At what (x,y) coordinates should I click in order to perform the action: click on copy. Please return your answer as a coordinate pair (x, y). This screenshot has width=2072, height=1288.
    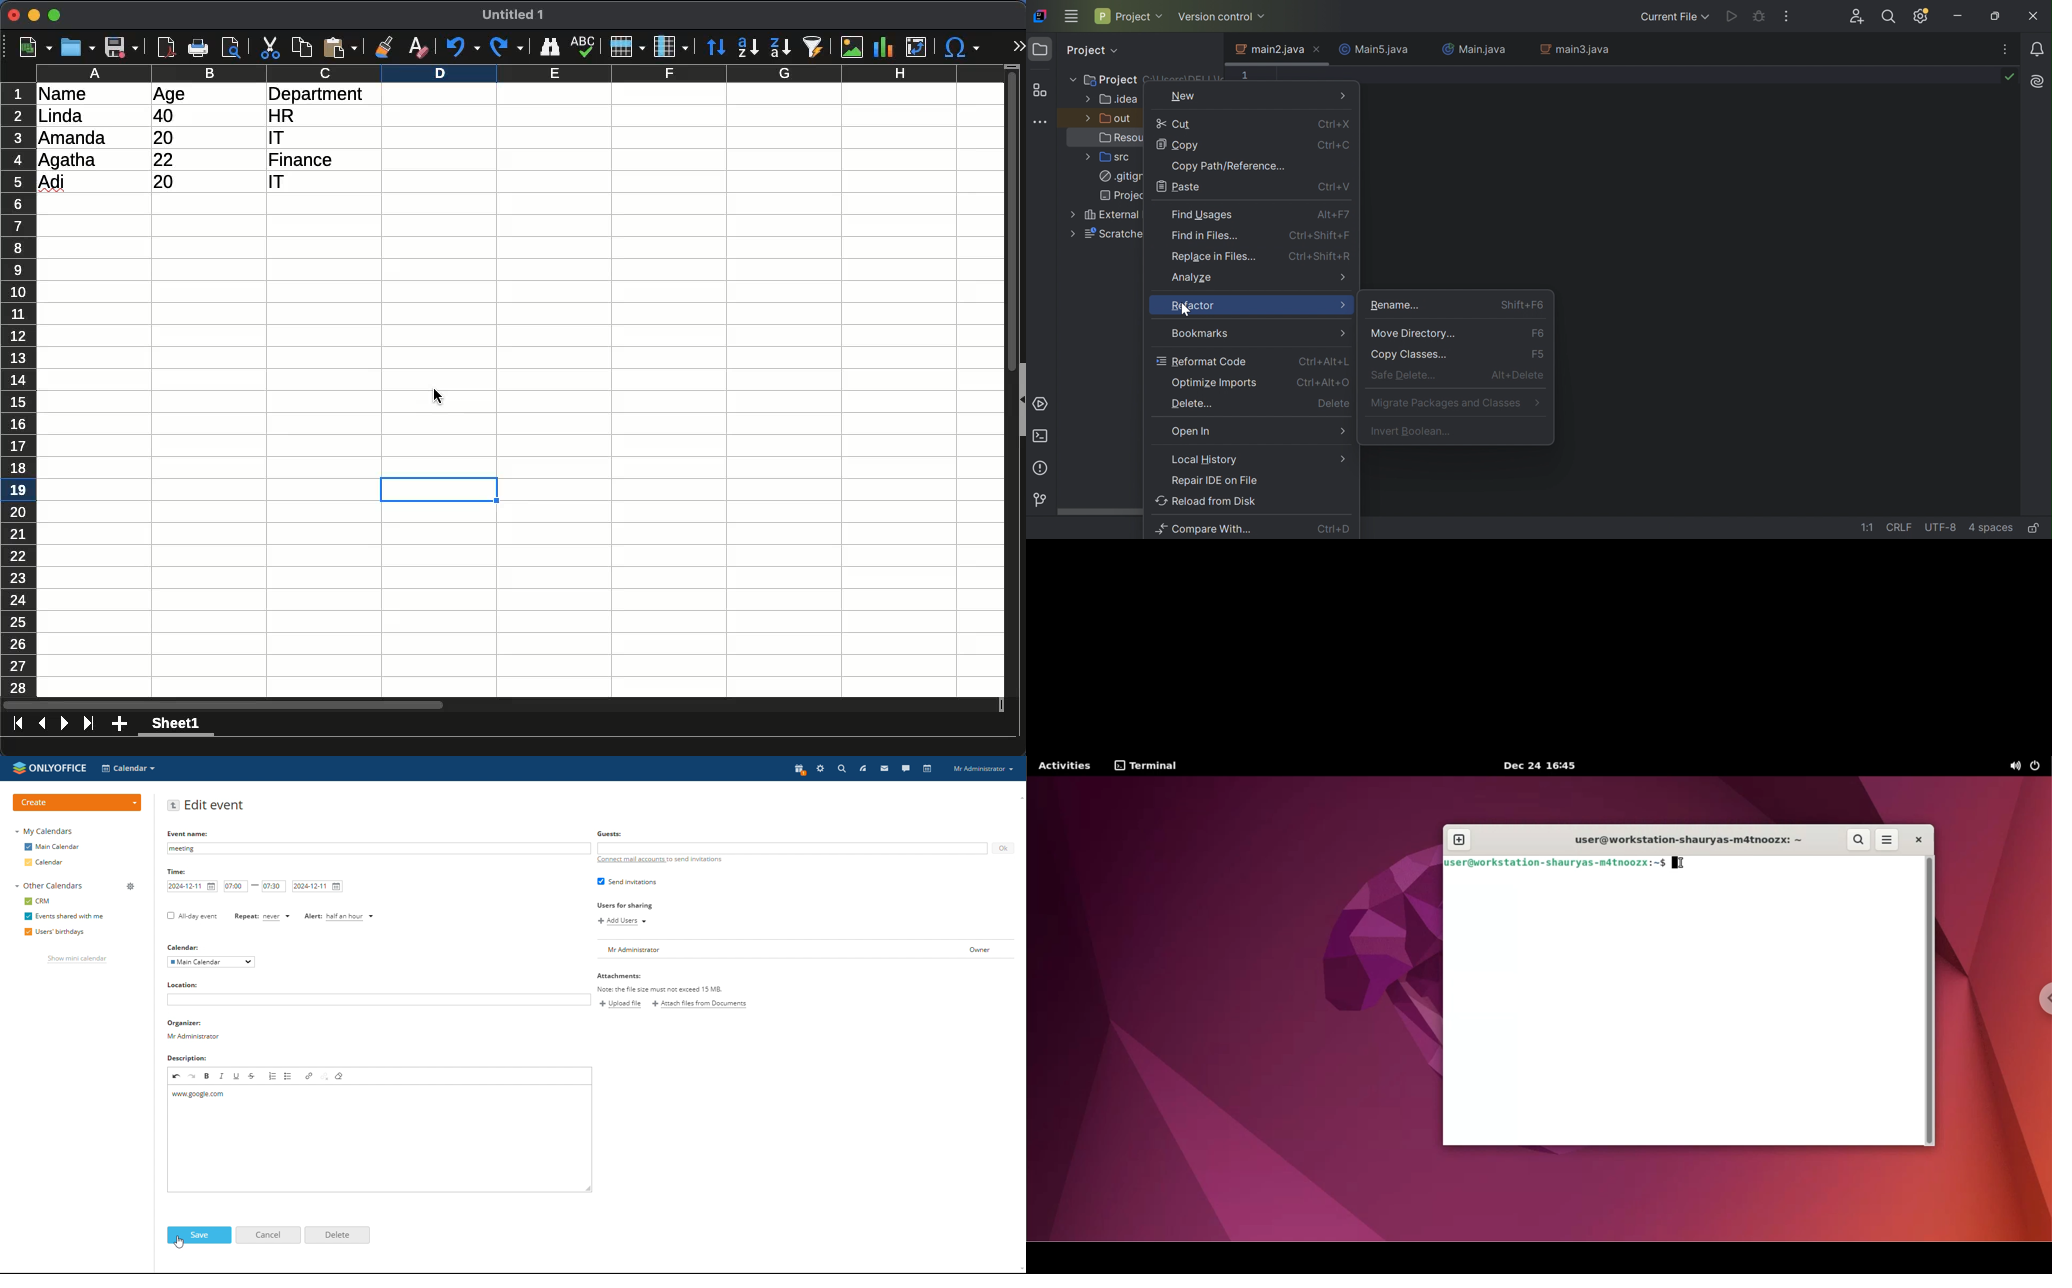
    Looking at the image, I should click on (303, 47).